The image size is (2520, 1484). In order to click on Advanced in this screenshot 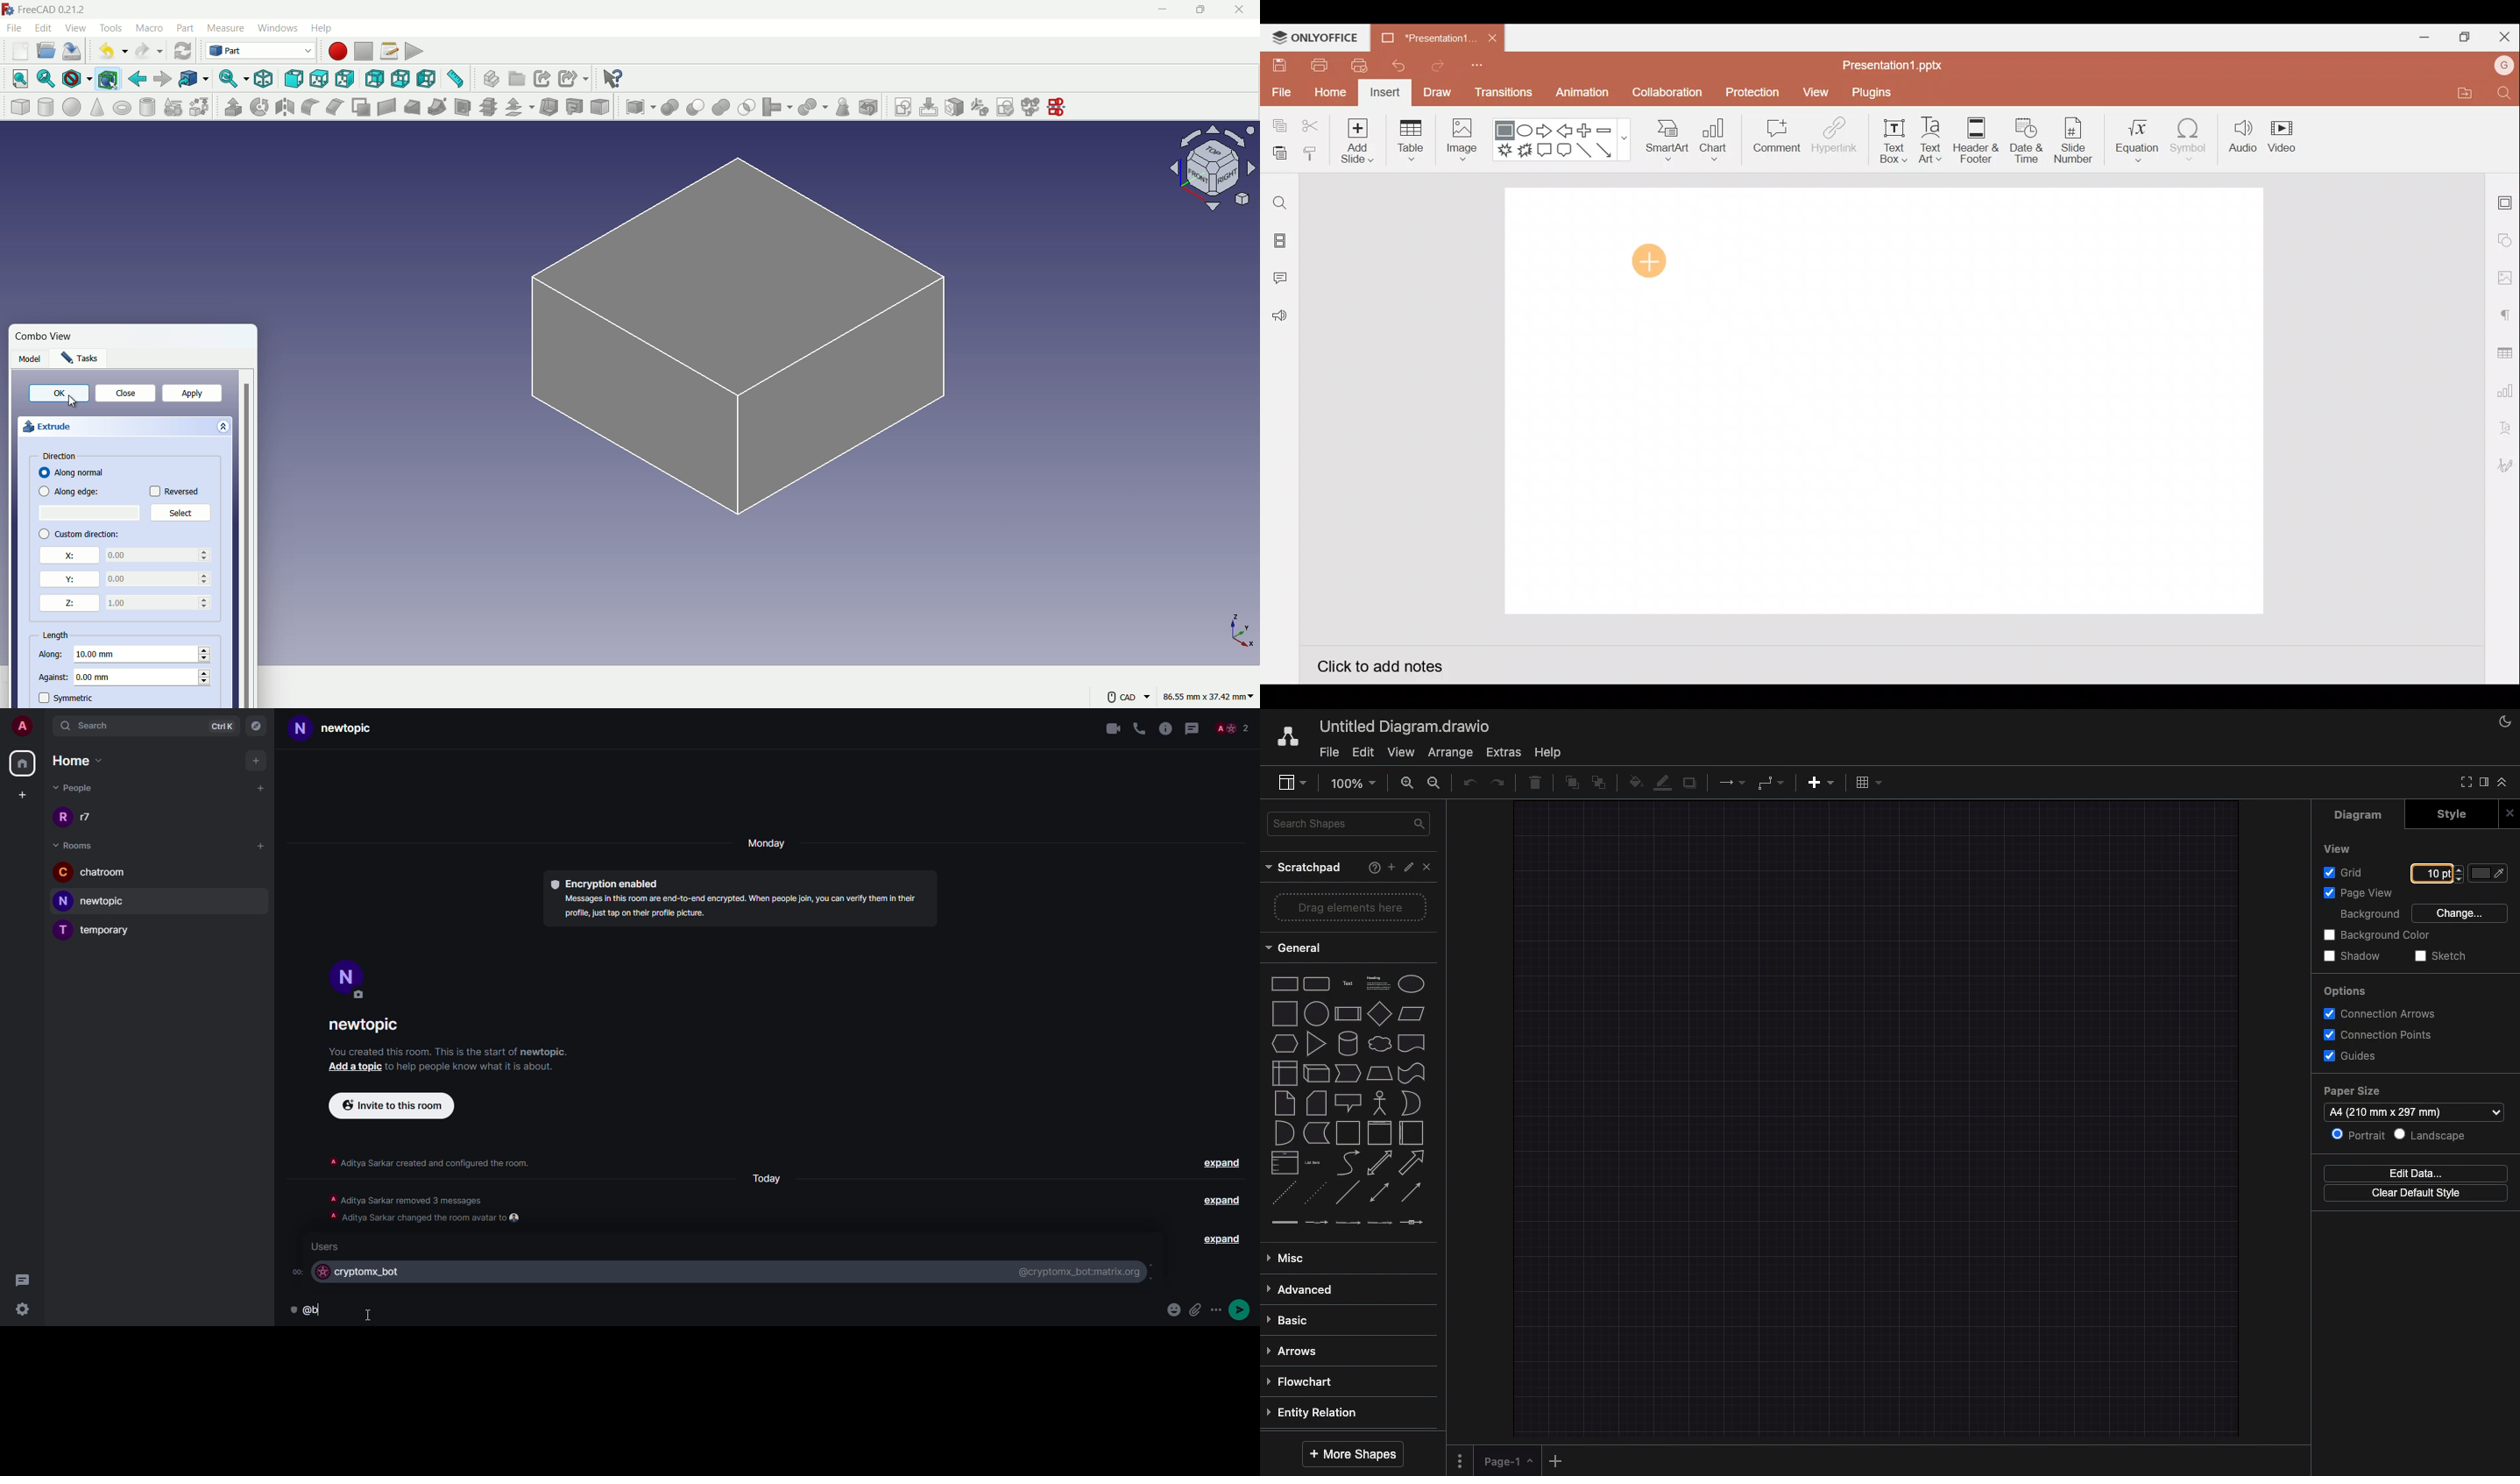, I will do `click(1306, 1289)`.